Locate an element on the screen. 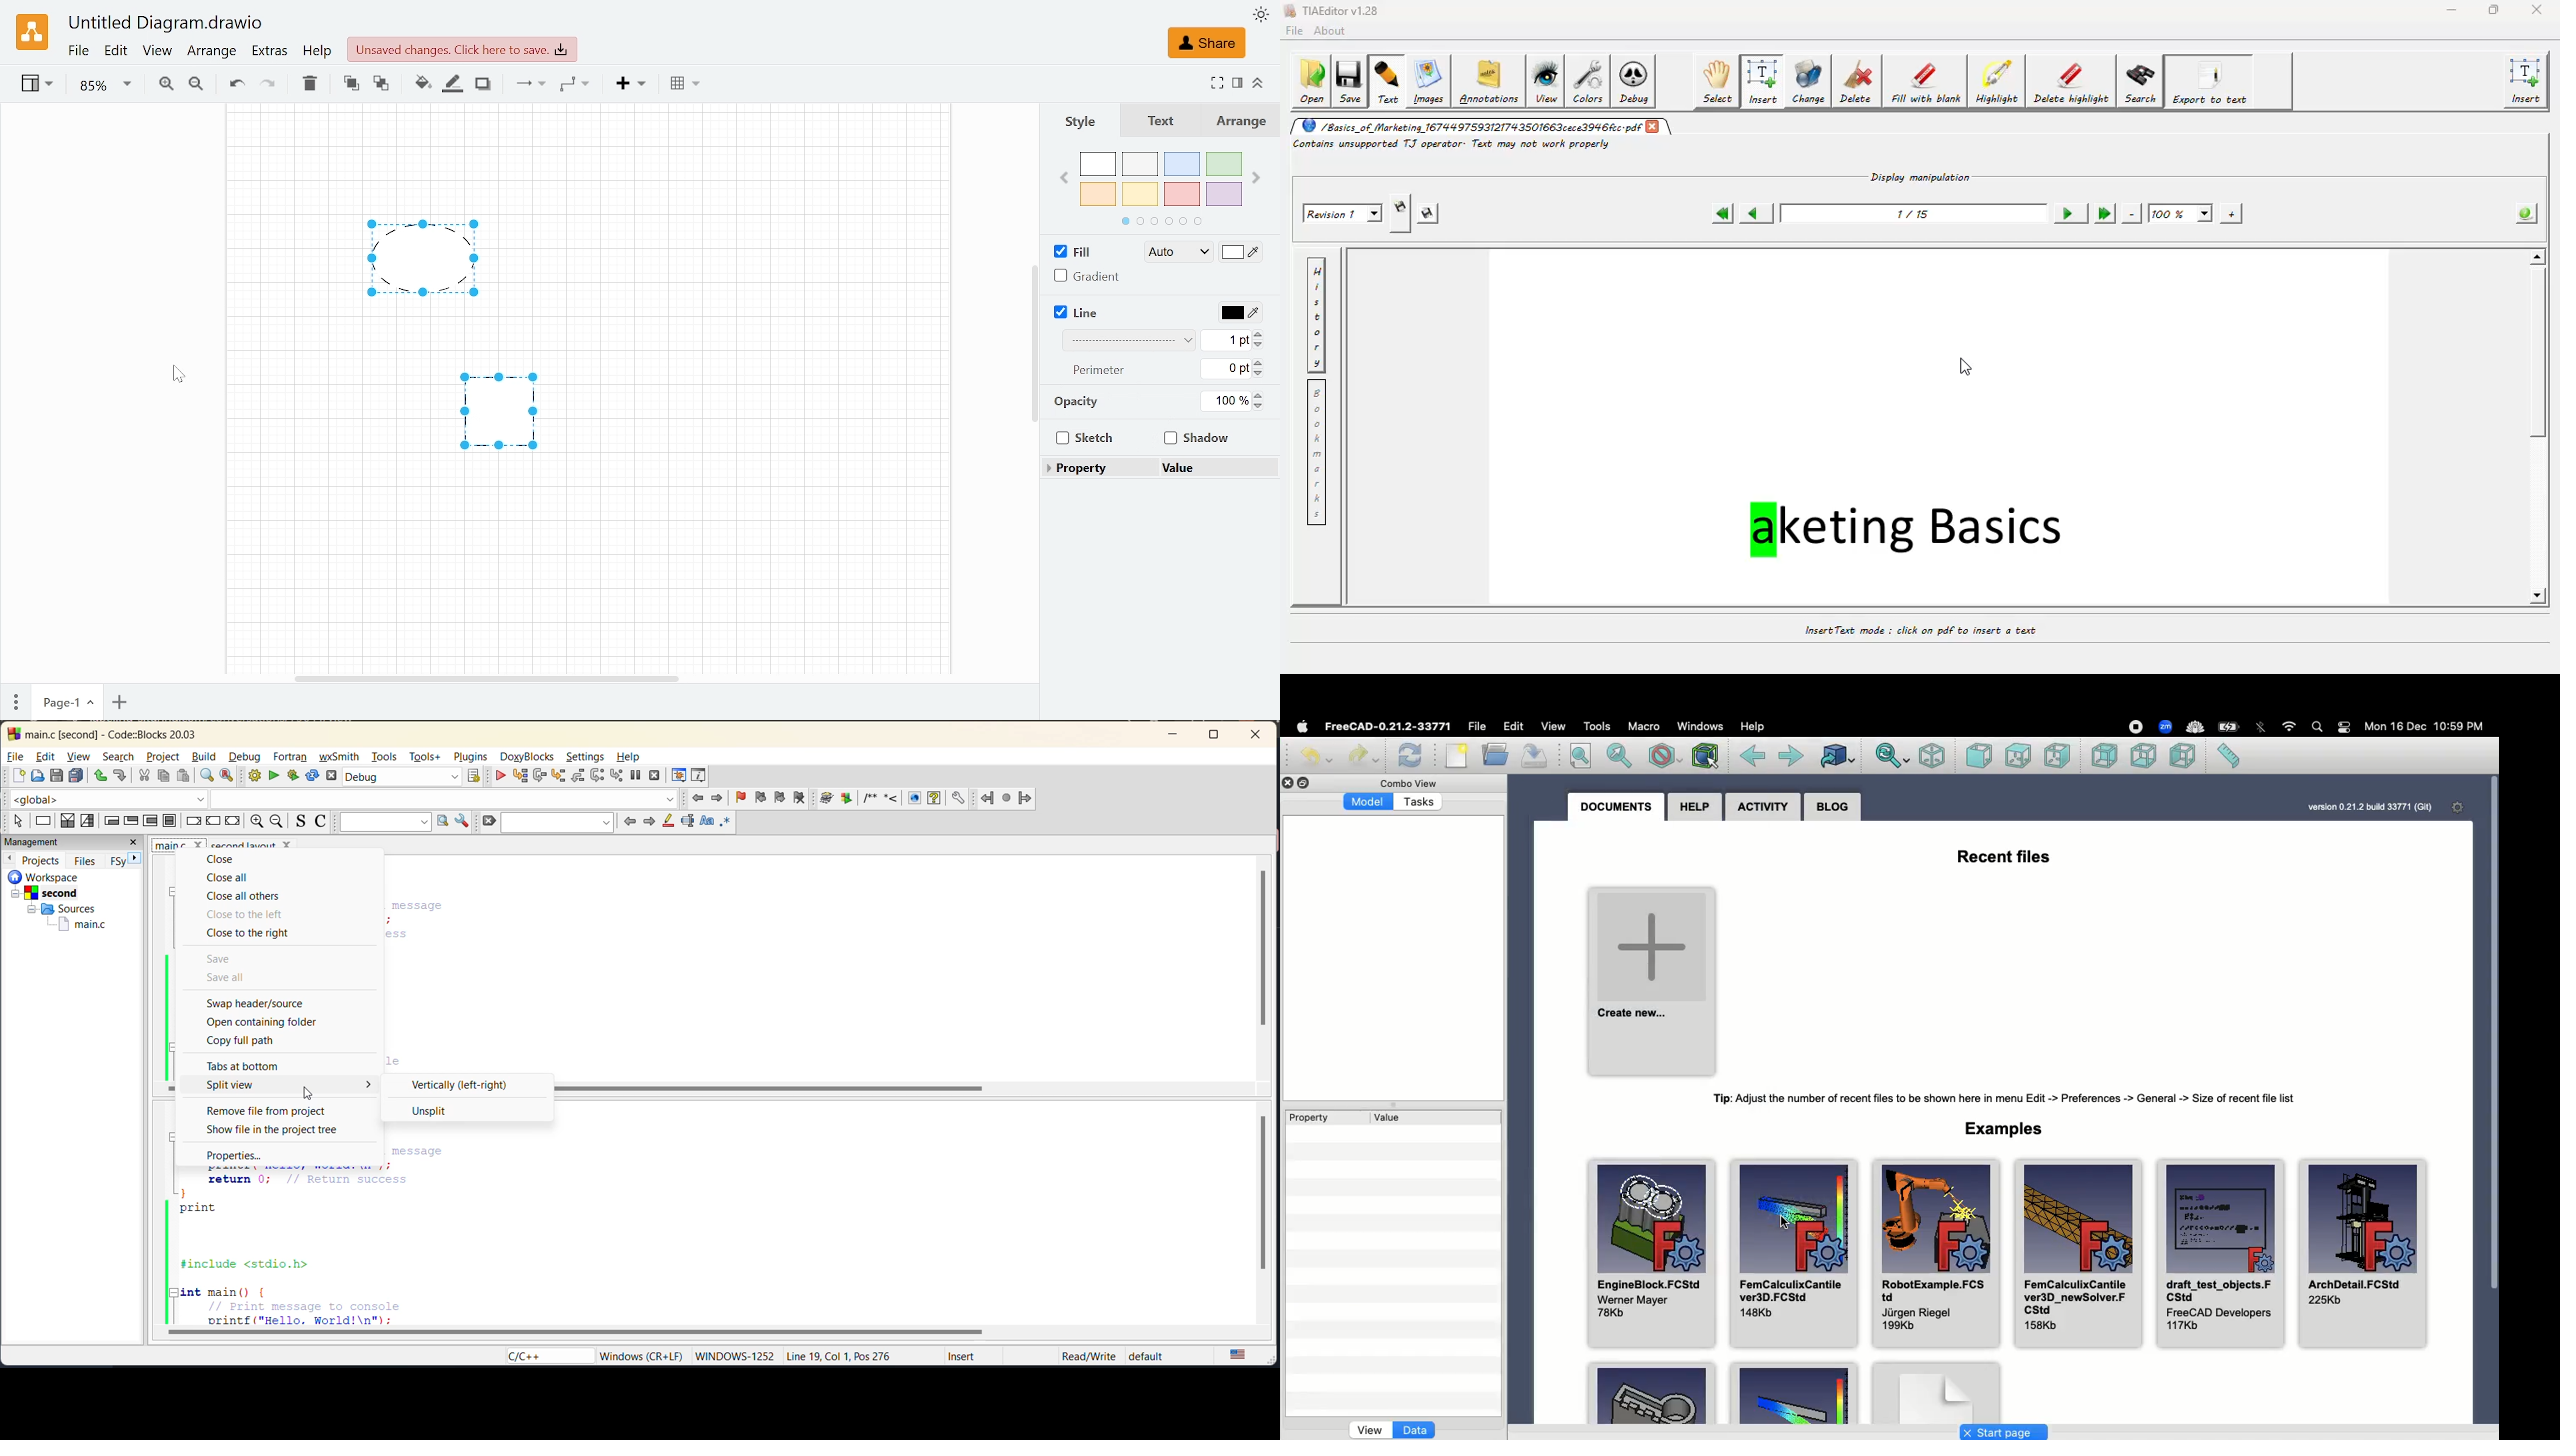  instruction is located at coordinates (45, 820).